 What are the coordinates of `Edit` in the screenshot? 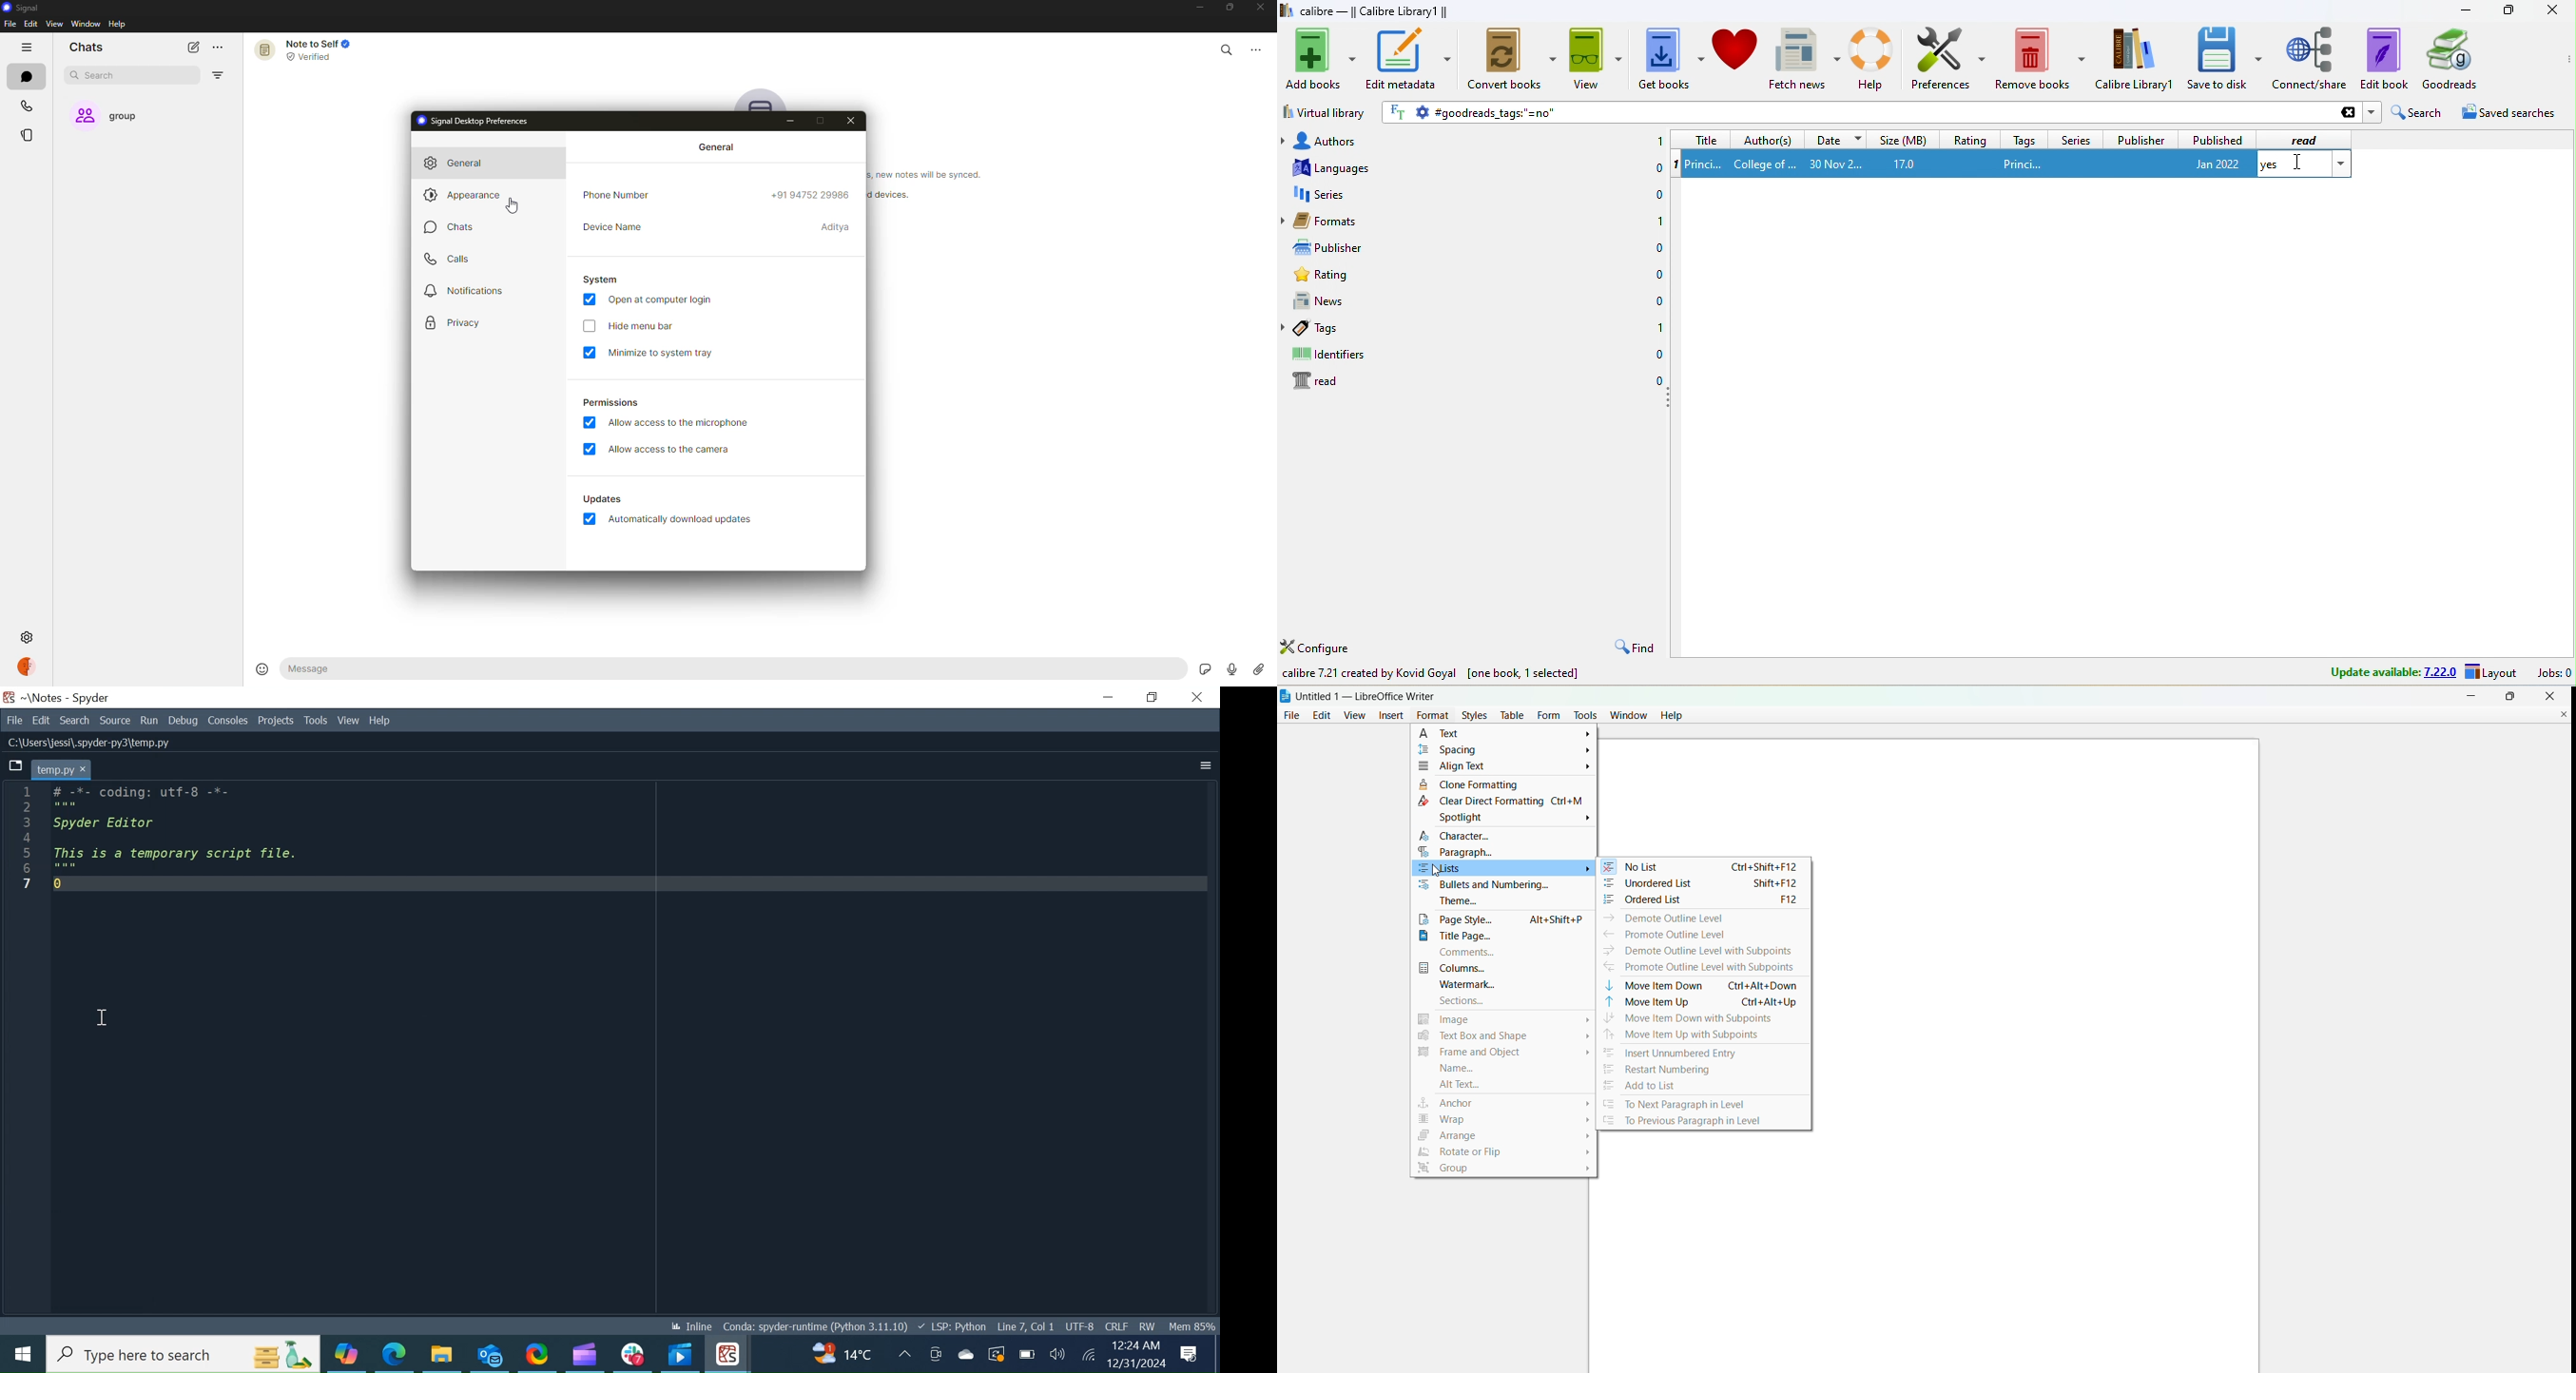 It's located at (41, 721).